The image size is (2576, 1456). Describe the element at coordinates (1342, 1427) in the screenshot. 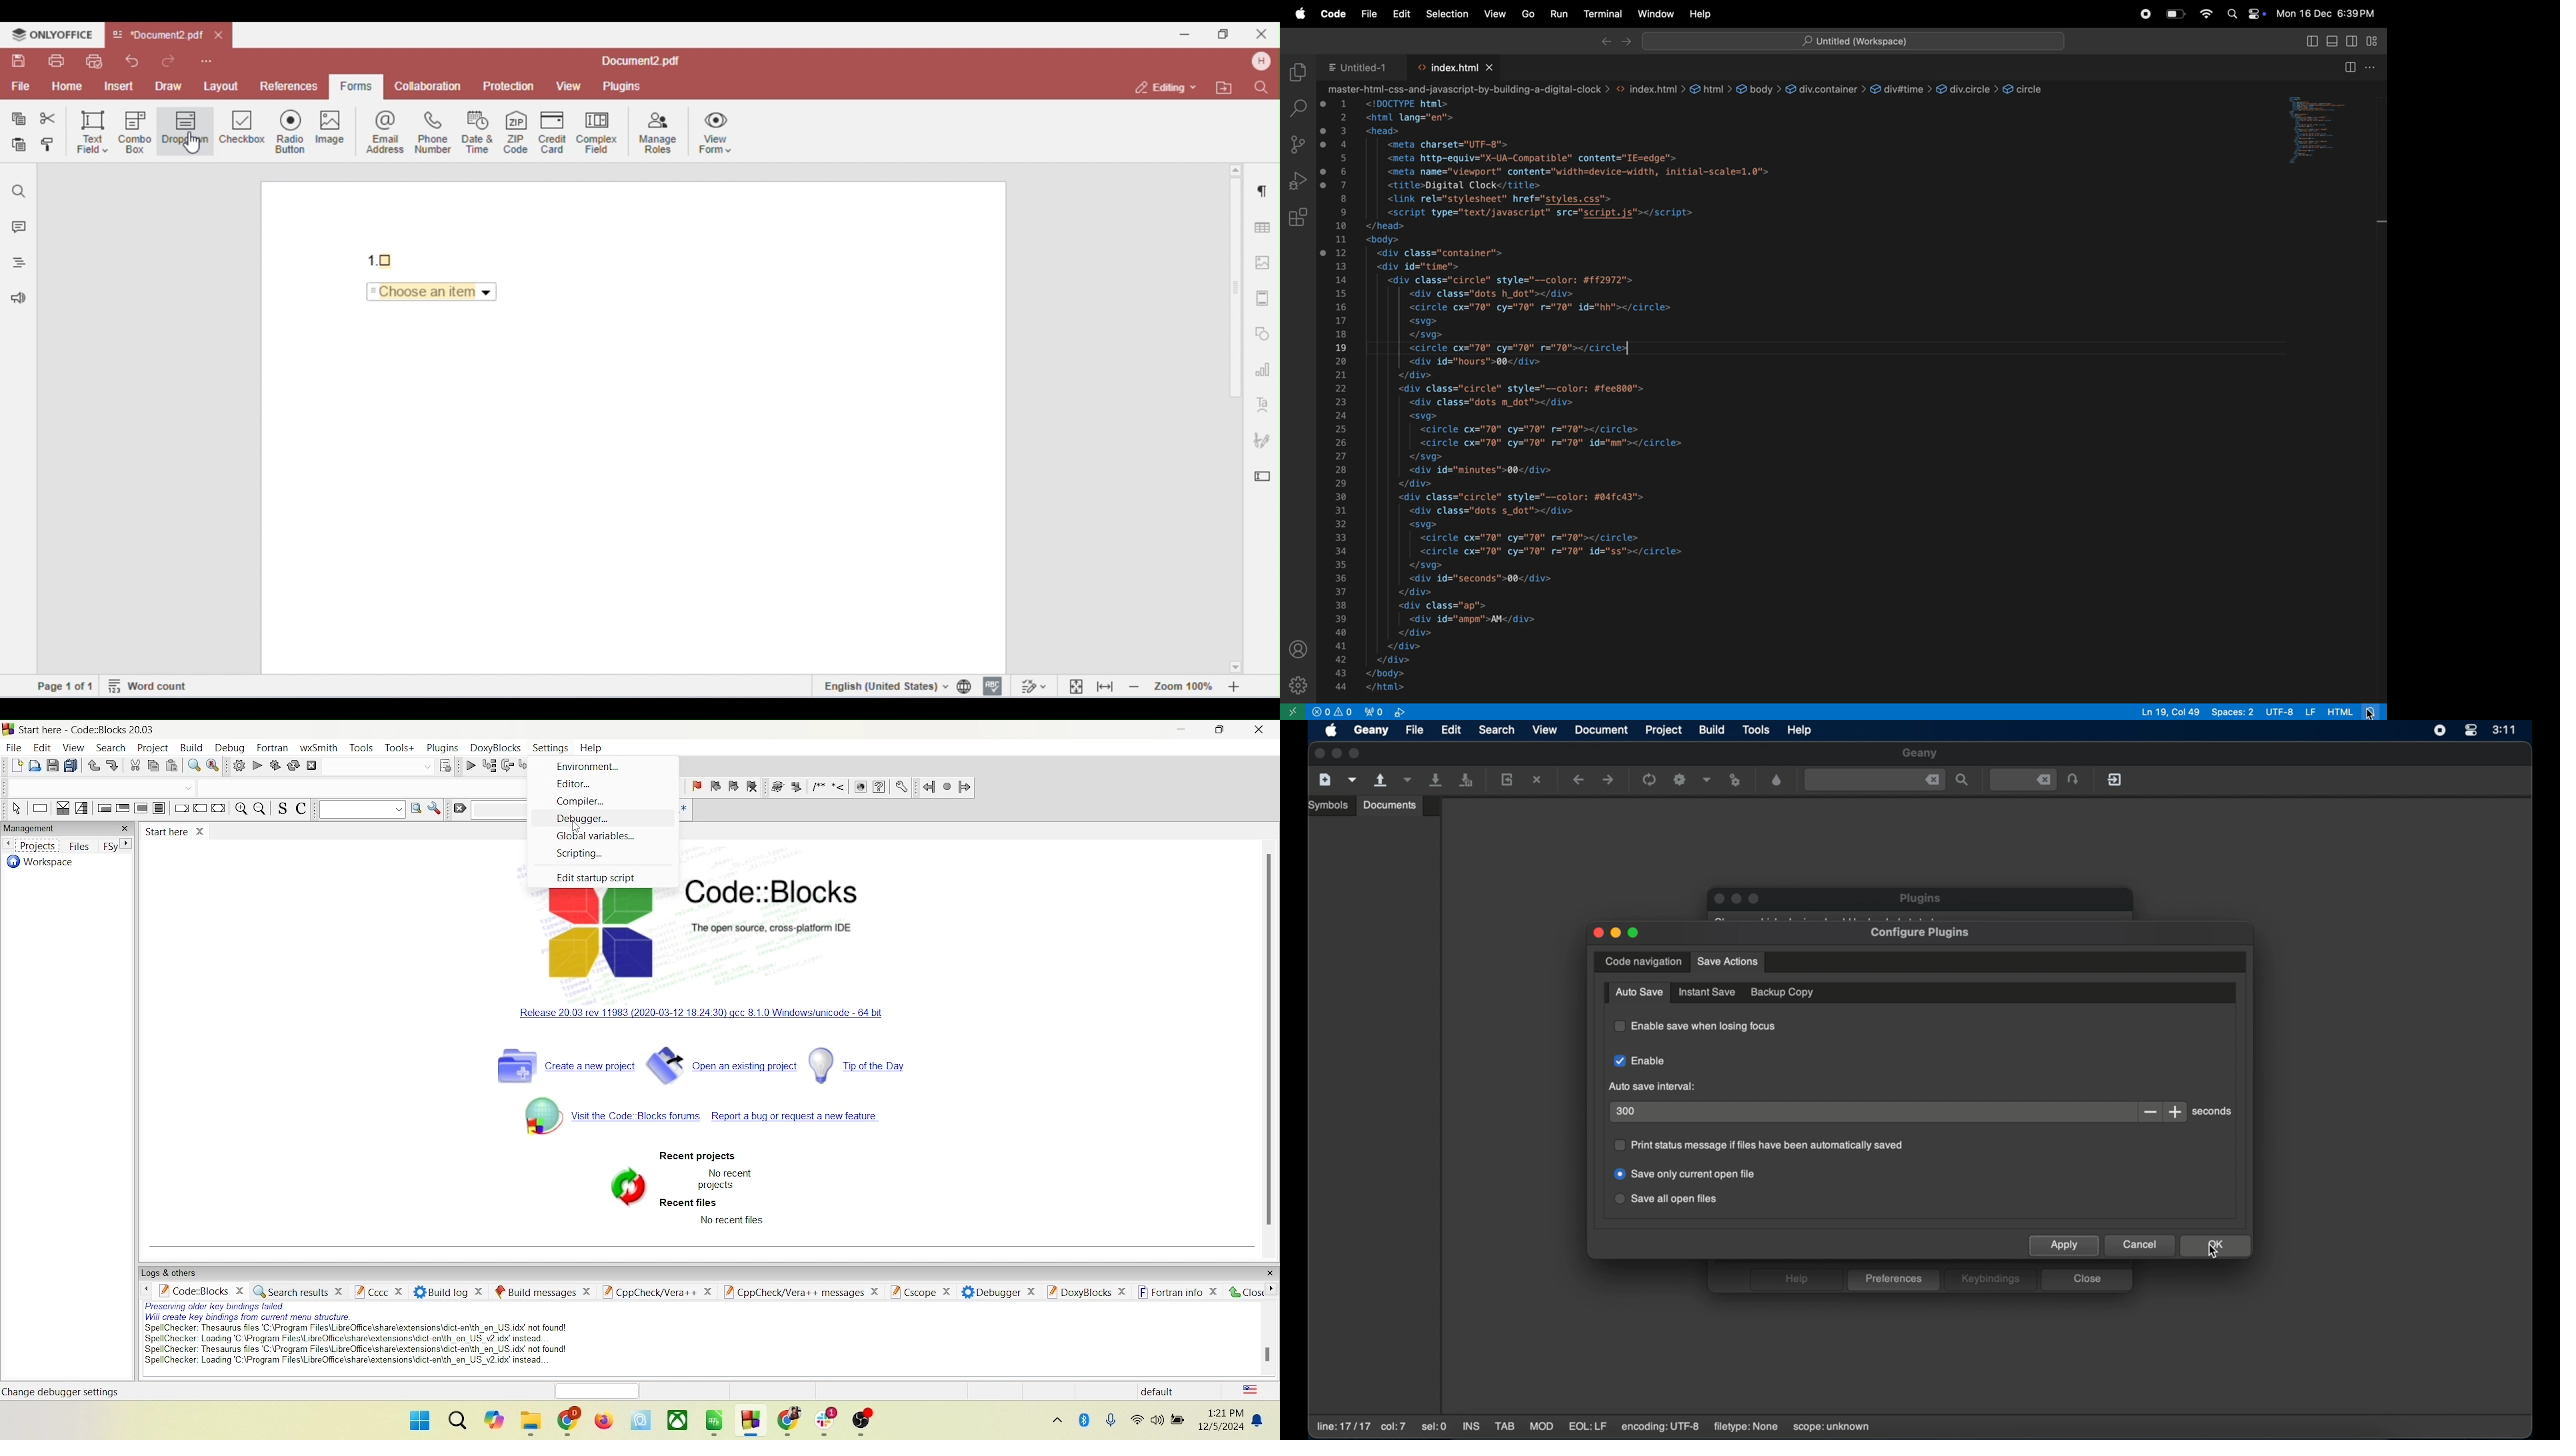

I see `line:17/17` at that location.